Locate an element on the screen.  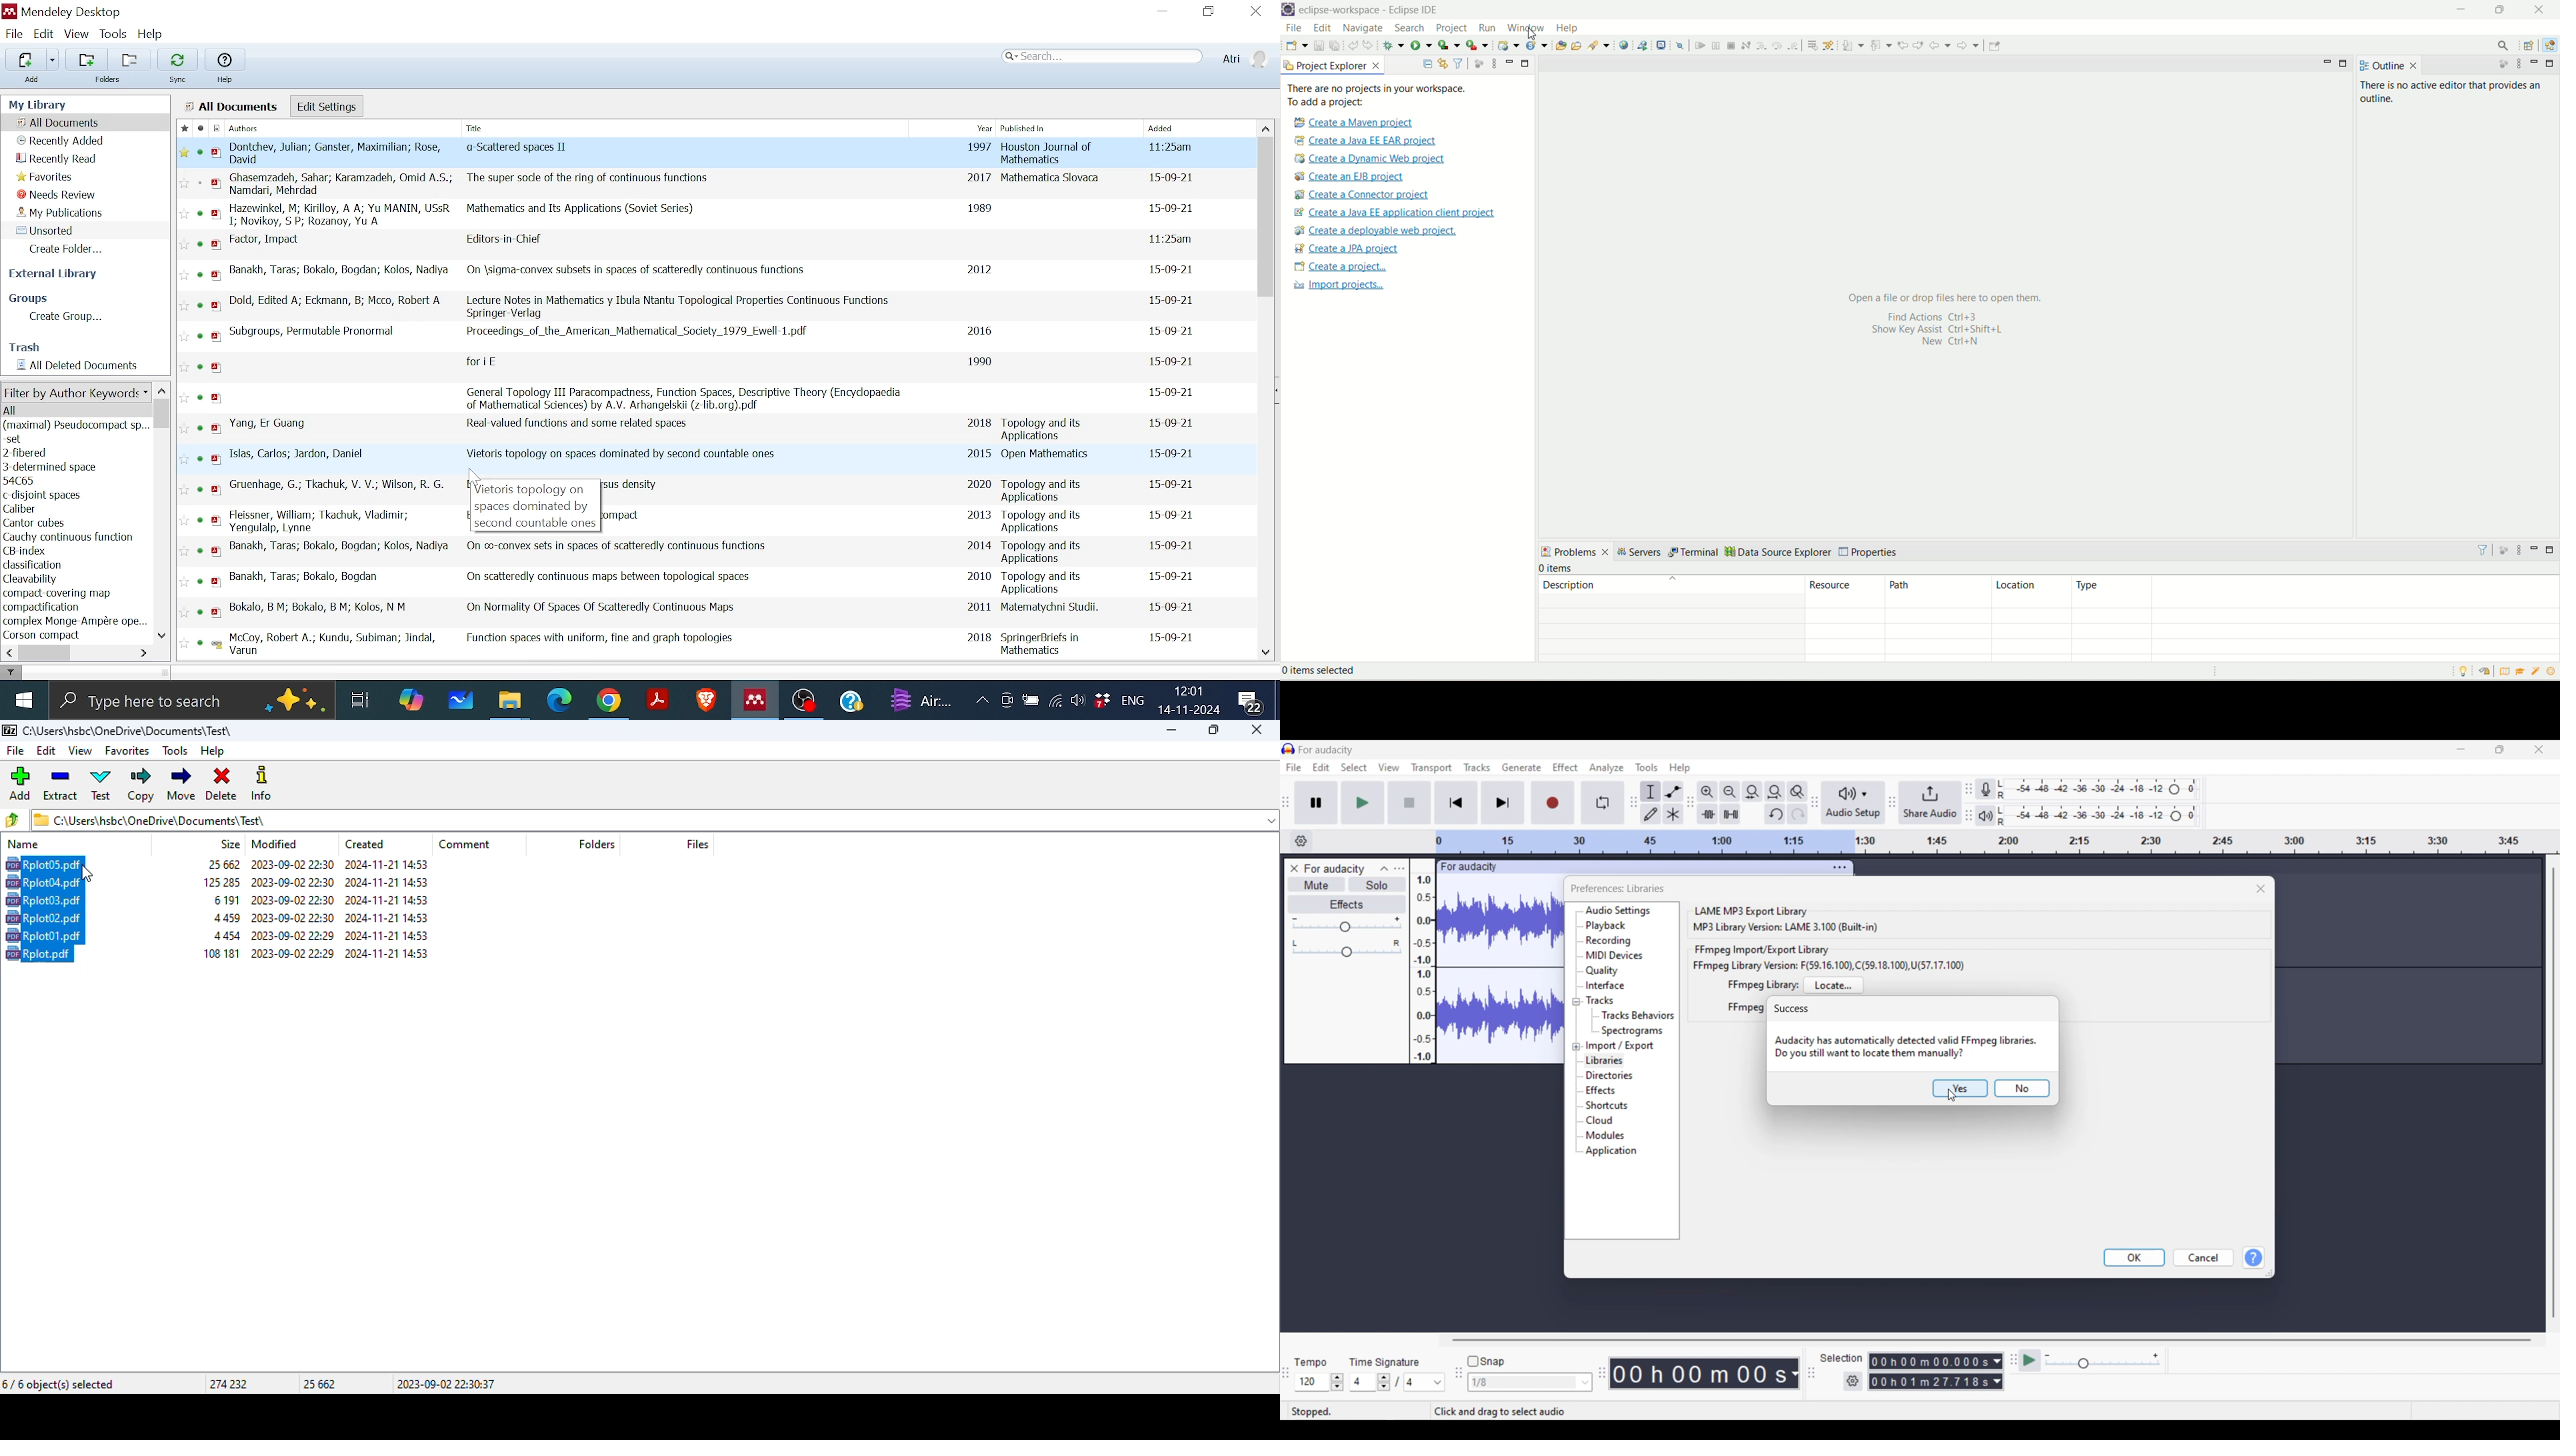
Favourite is located at coordinates (183, 490).